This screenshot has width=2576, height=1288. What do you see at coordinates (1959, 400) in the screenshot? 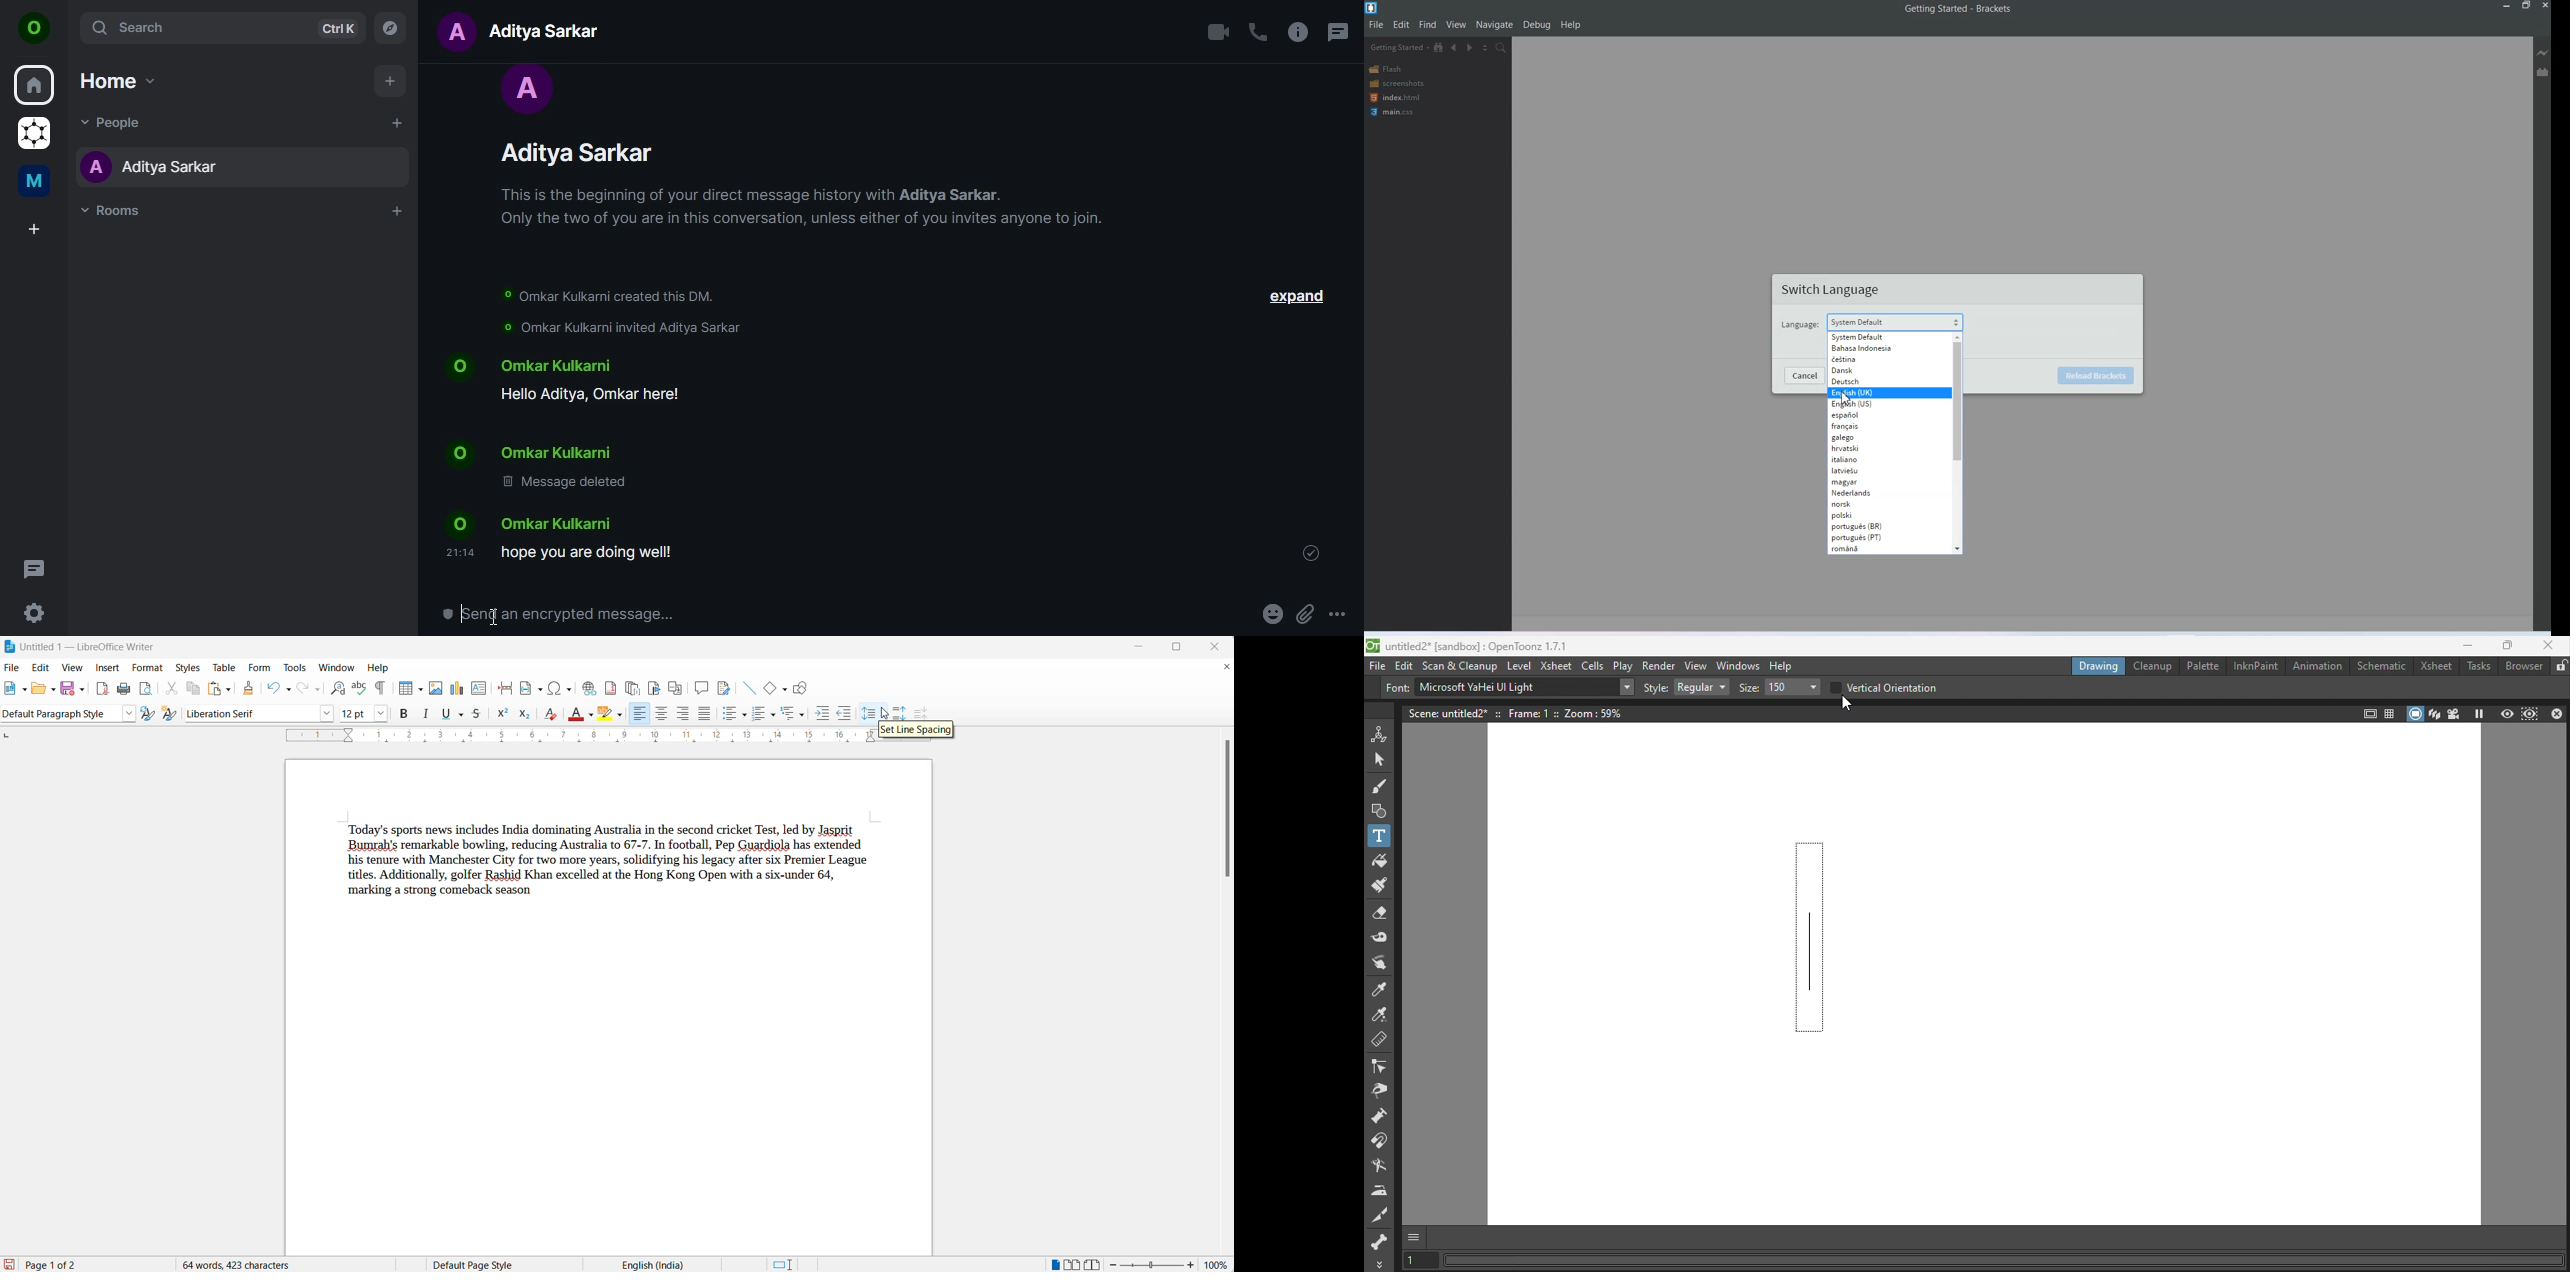
I see `scroll bar` at bounding box center [1959, 400].